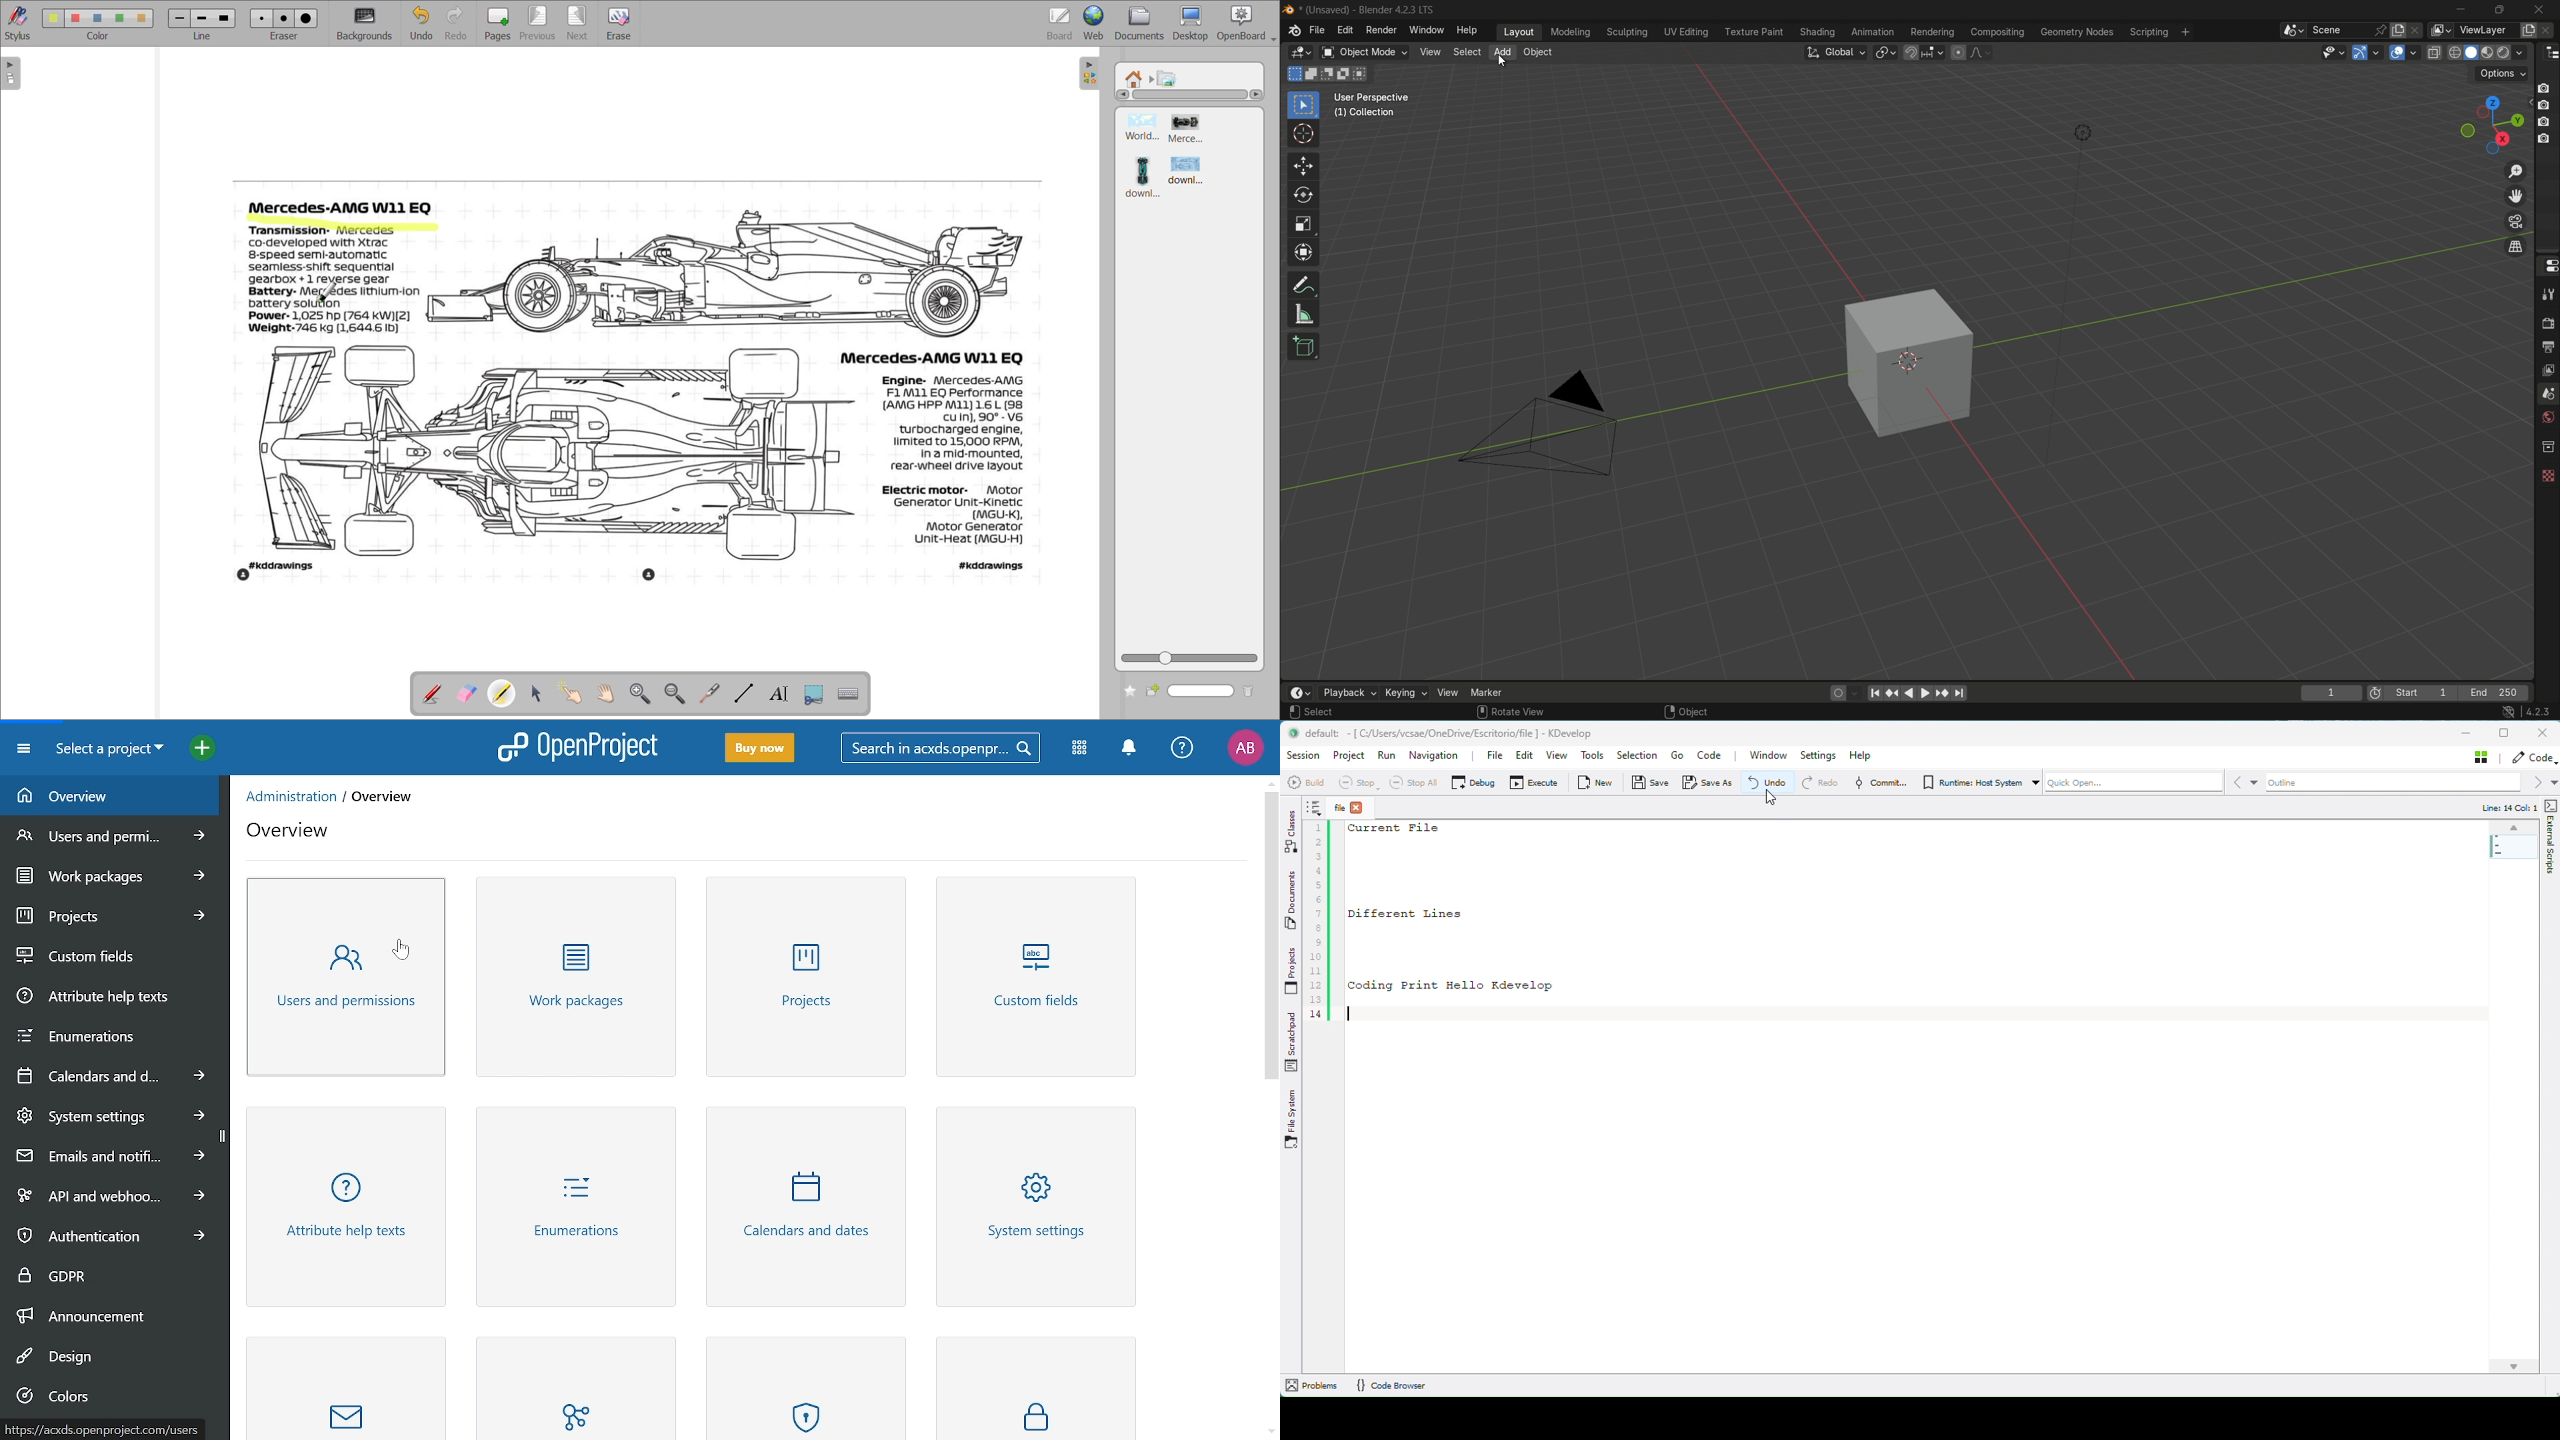 The image size is (2576, 1456). I want to click on root, so click(1134, 80).